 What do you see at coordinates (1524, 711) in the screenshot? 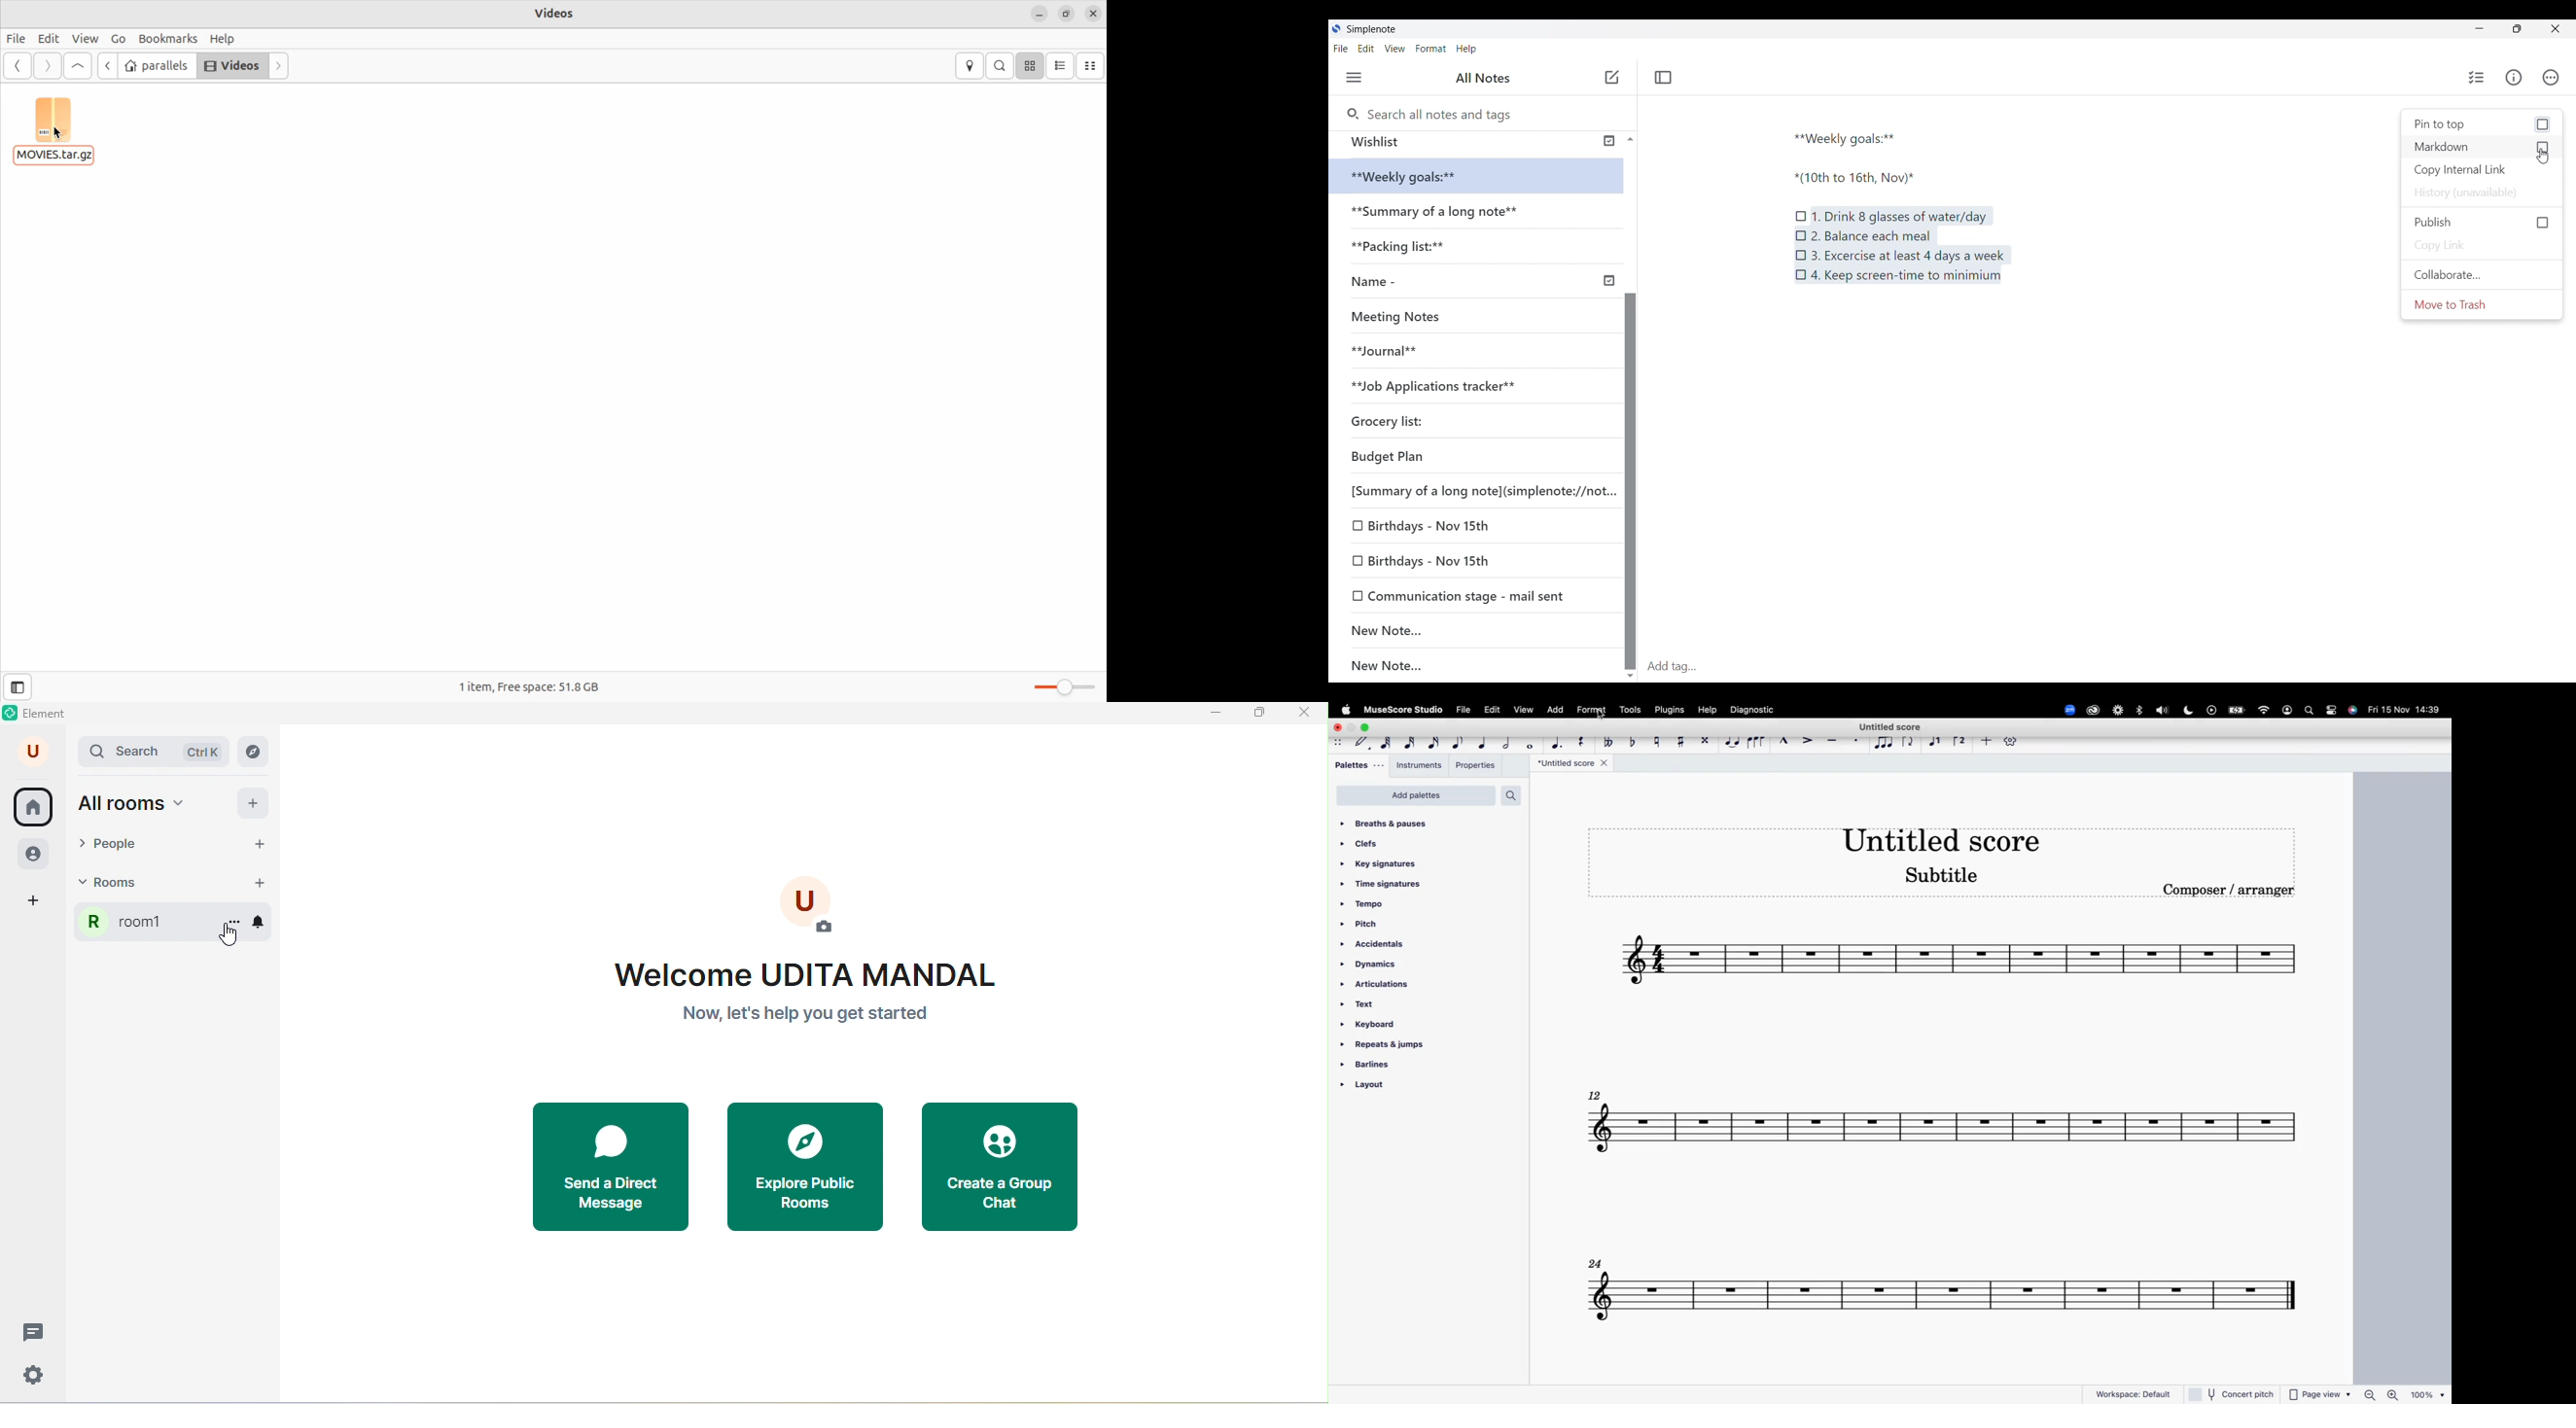
I see `view` at bounding box center [1524, 711].